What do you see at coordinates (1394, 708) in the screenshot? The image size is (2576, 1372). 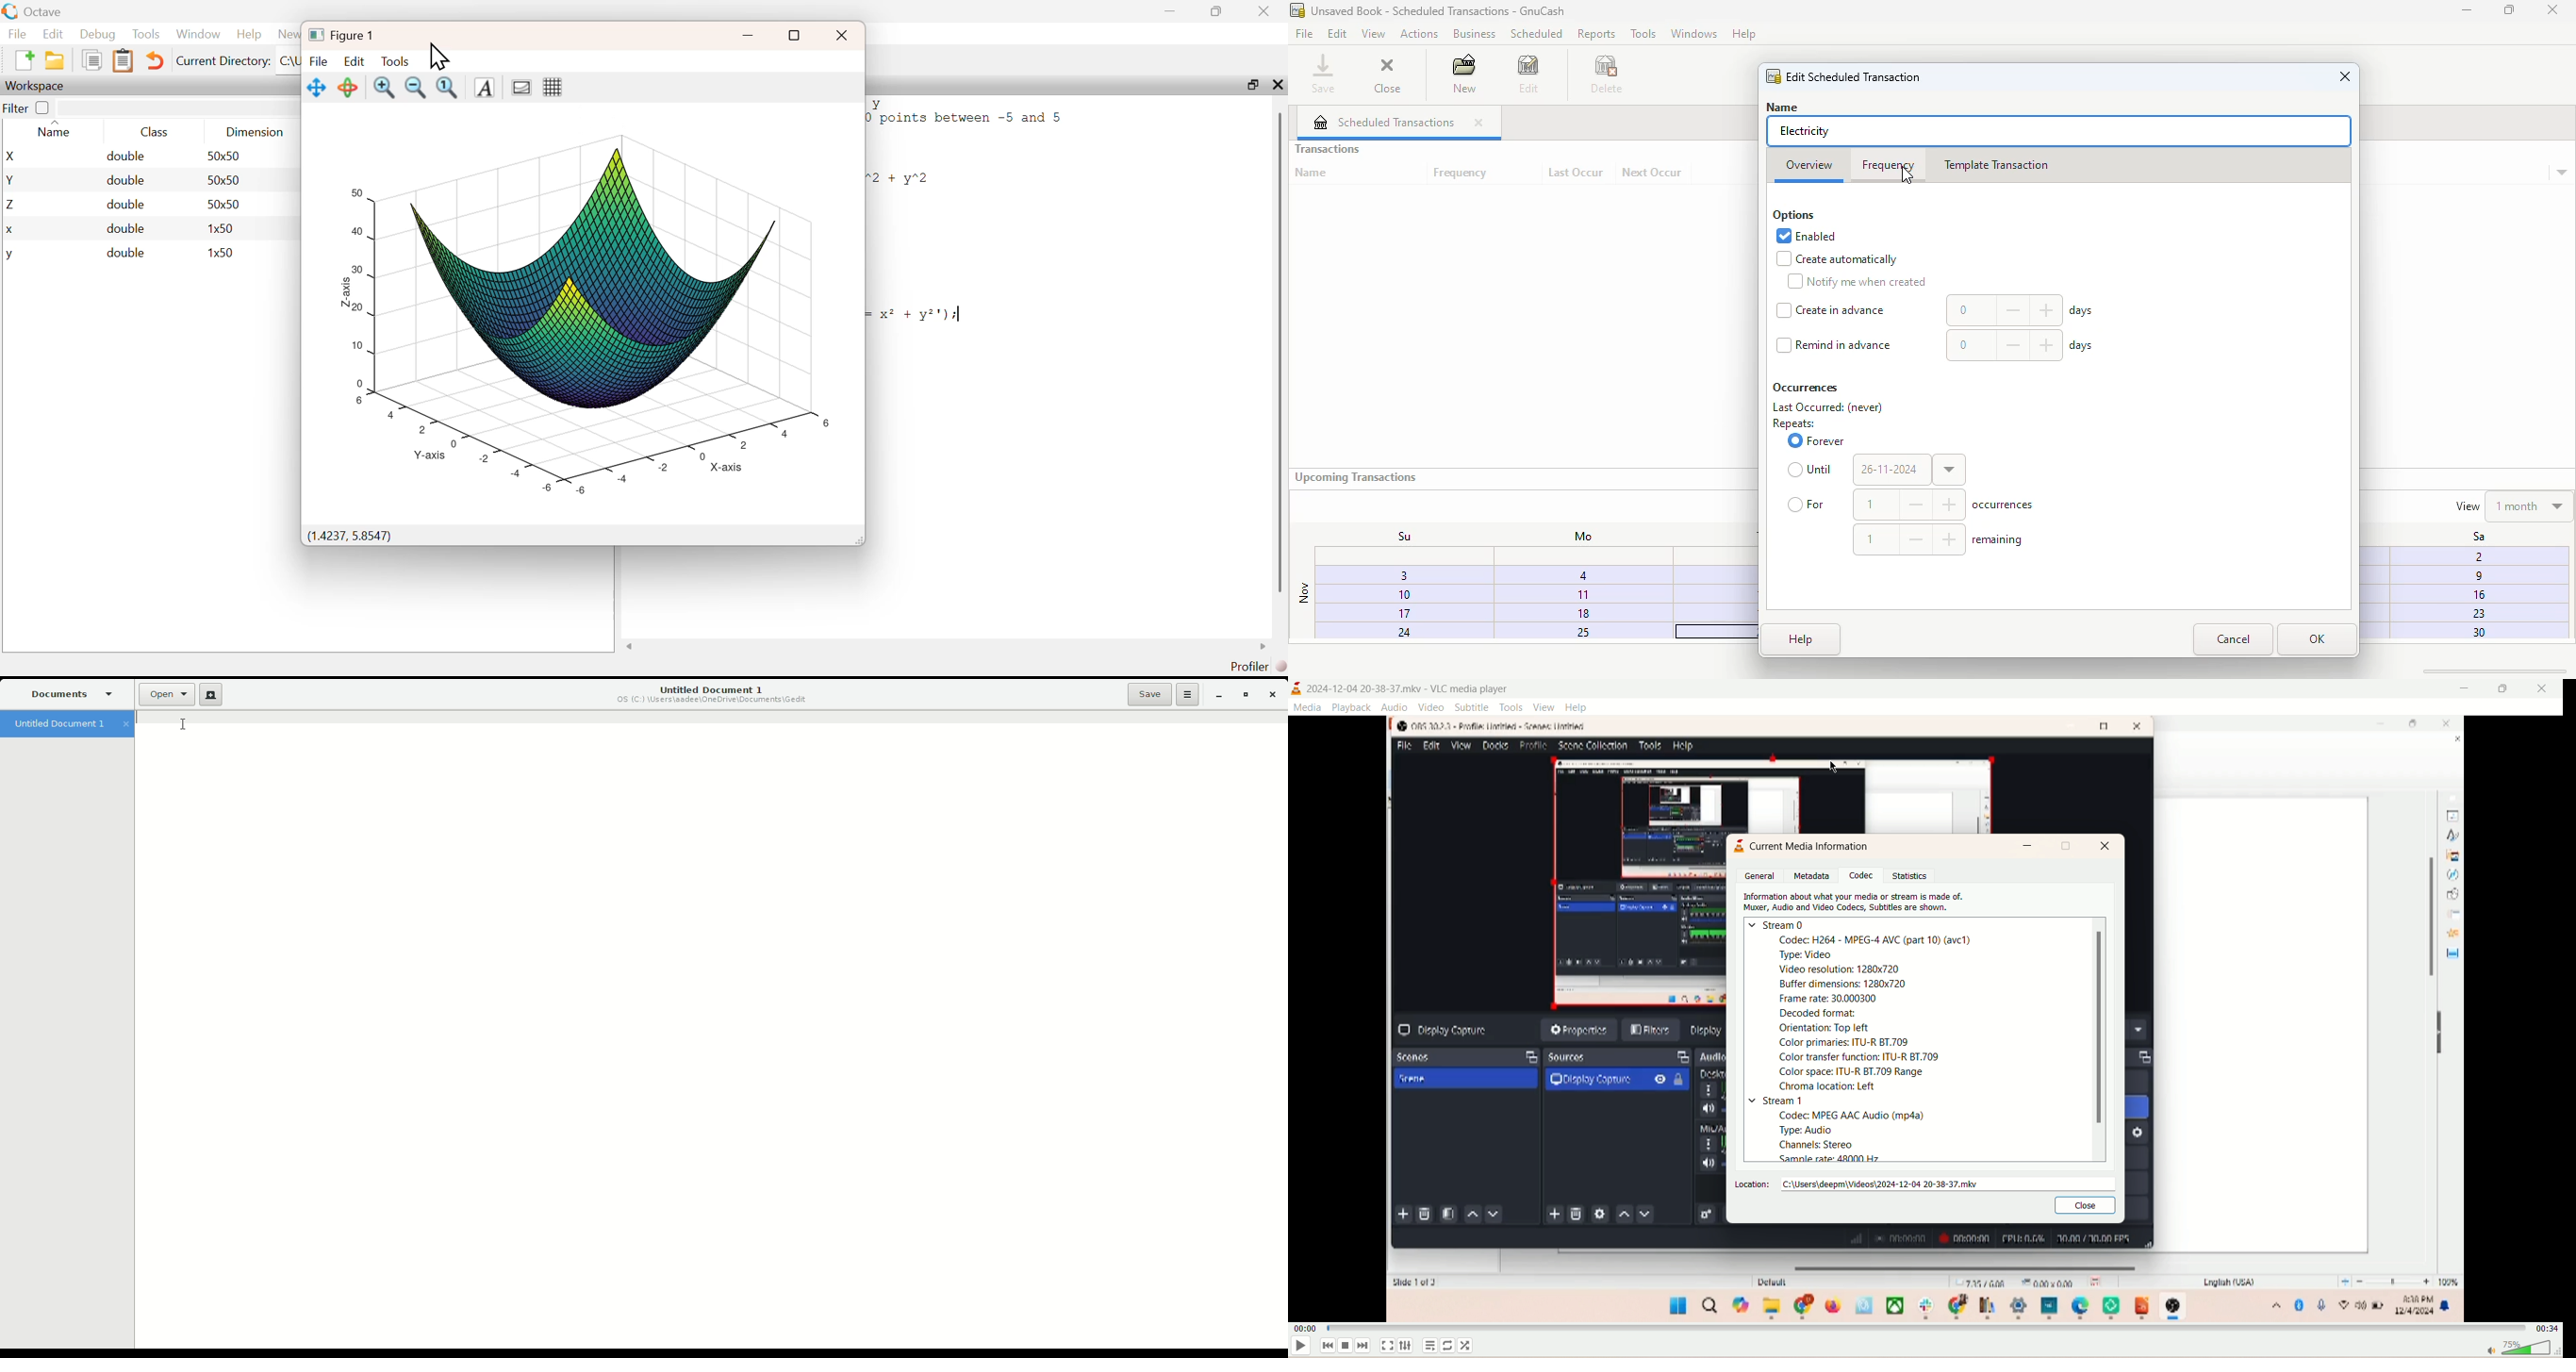 I see `audio` at bounding box center [1394, 708].